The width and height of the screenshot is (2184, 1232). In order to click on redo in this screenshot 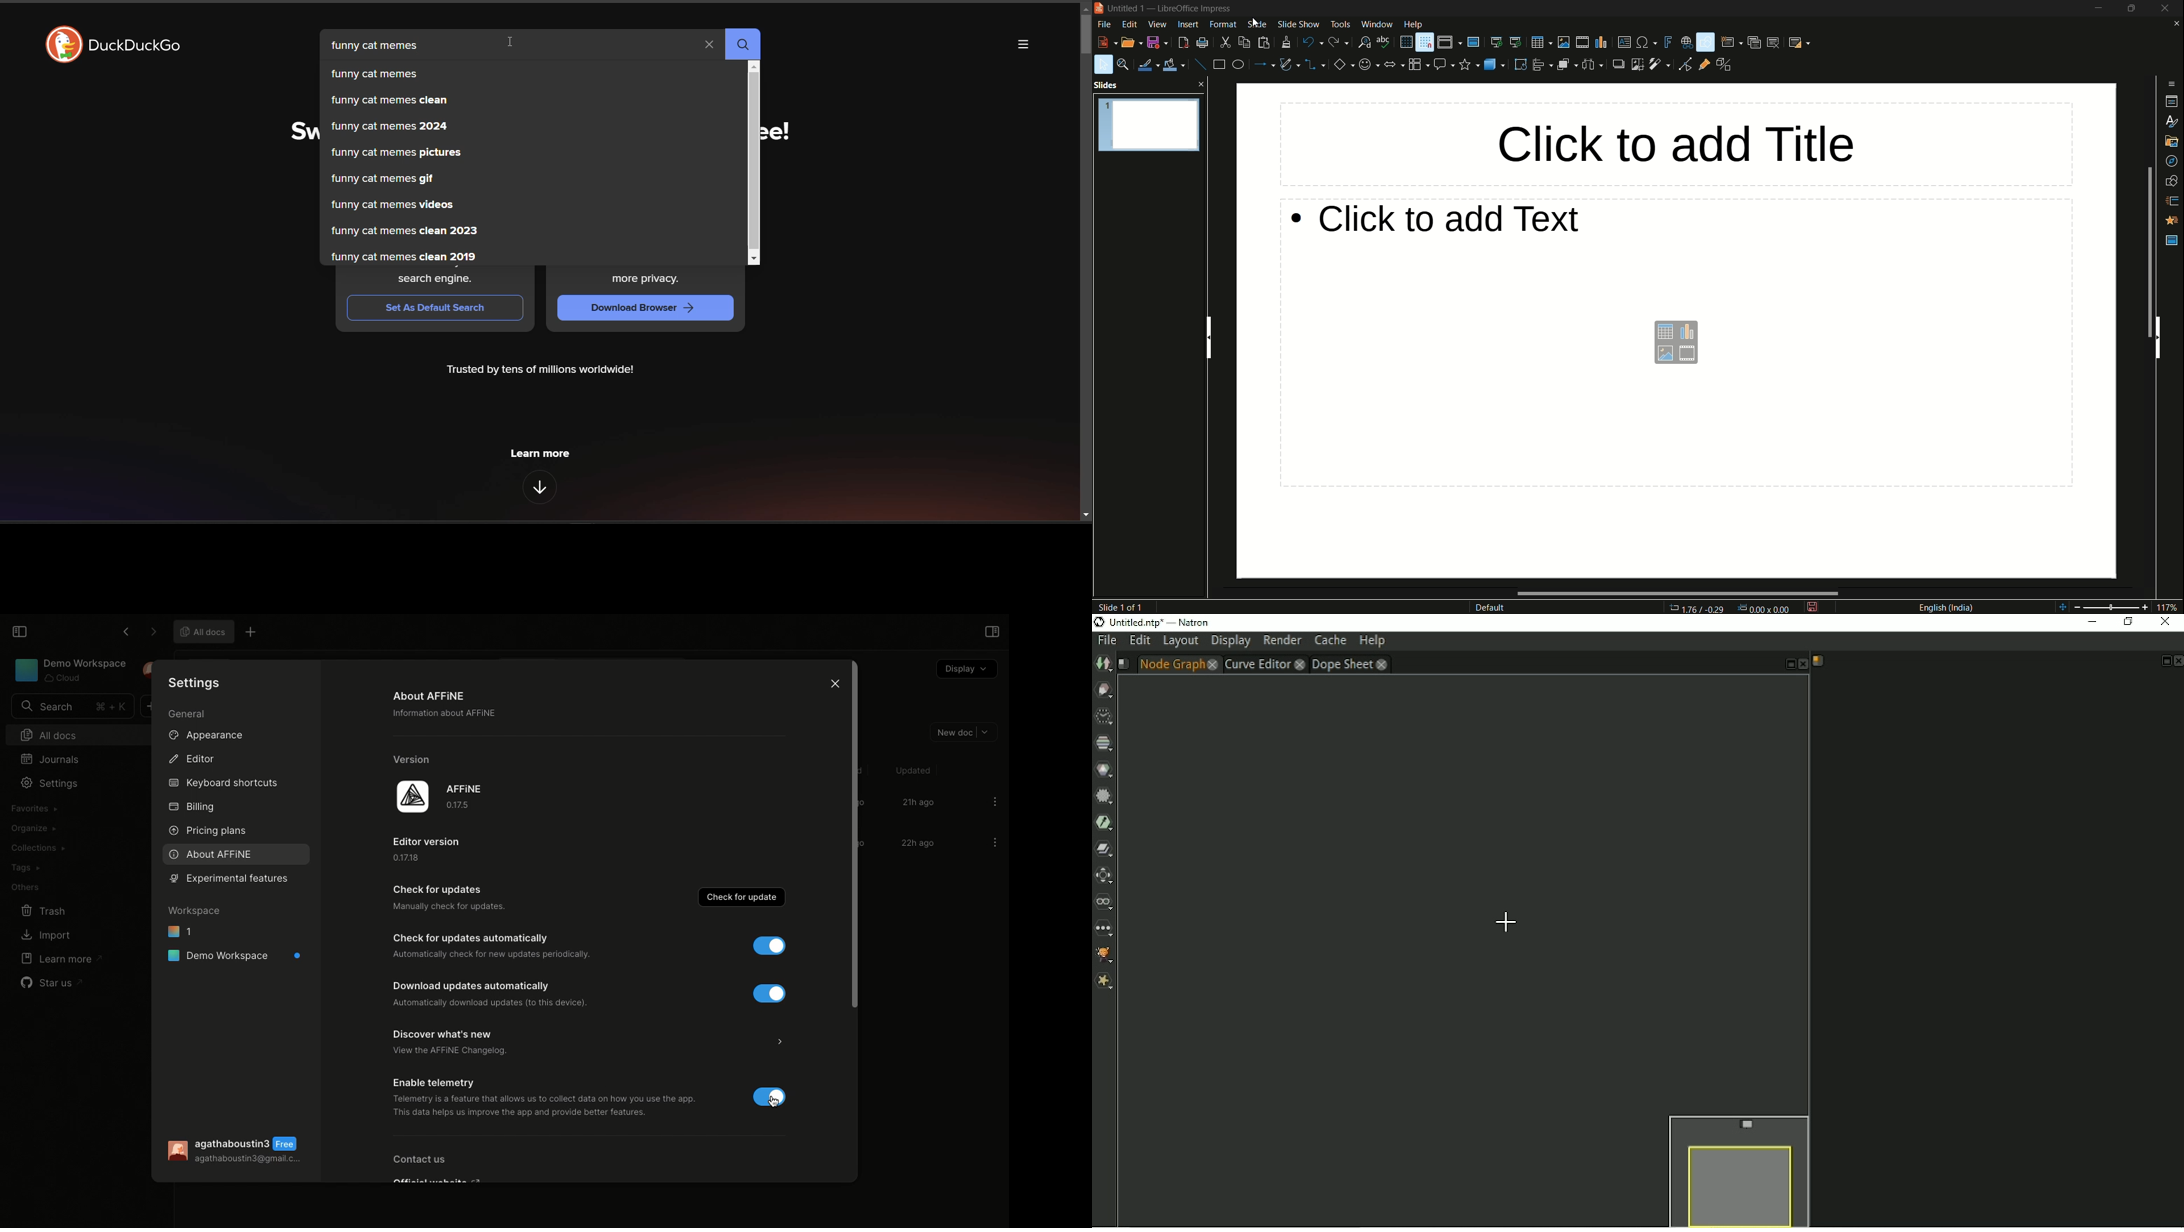, I will do `click(1339, 42)`.